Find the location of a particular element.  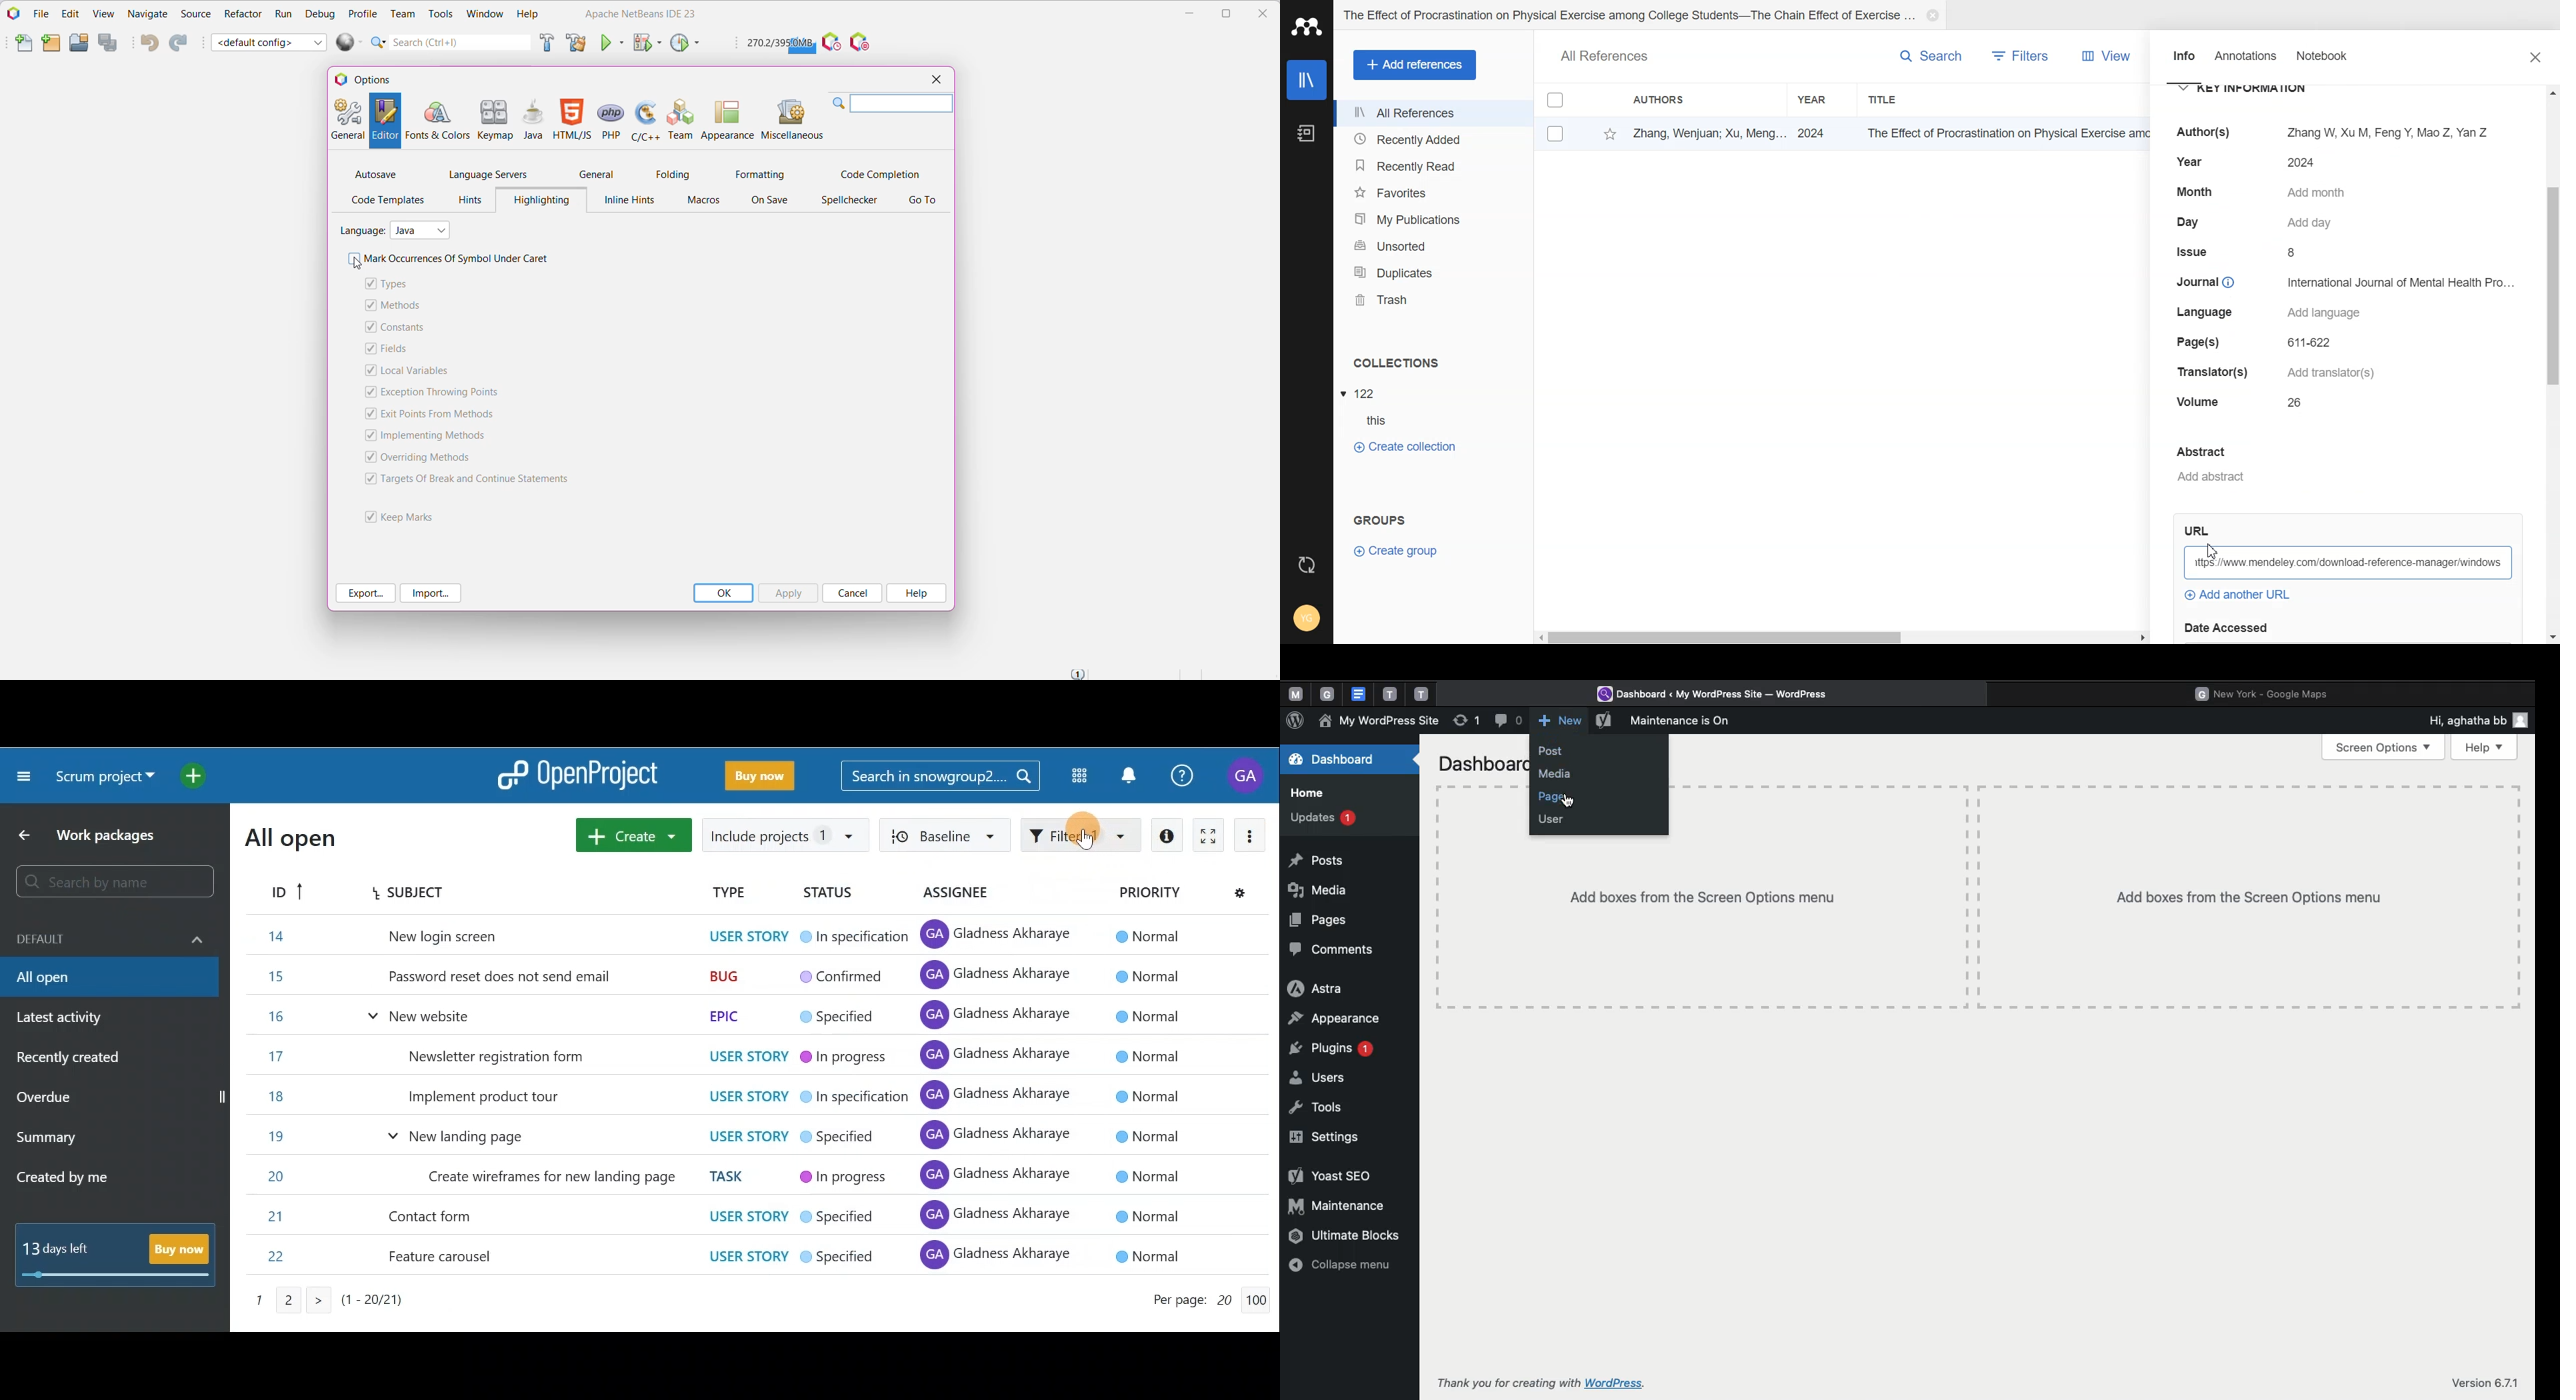

Users is located at coordinates (1317, 1078).